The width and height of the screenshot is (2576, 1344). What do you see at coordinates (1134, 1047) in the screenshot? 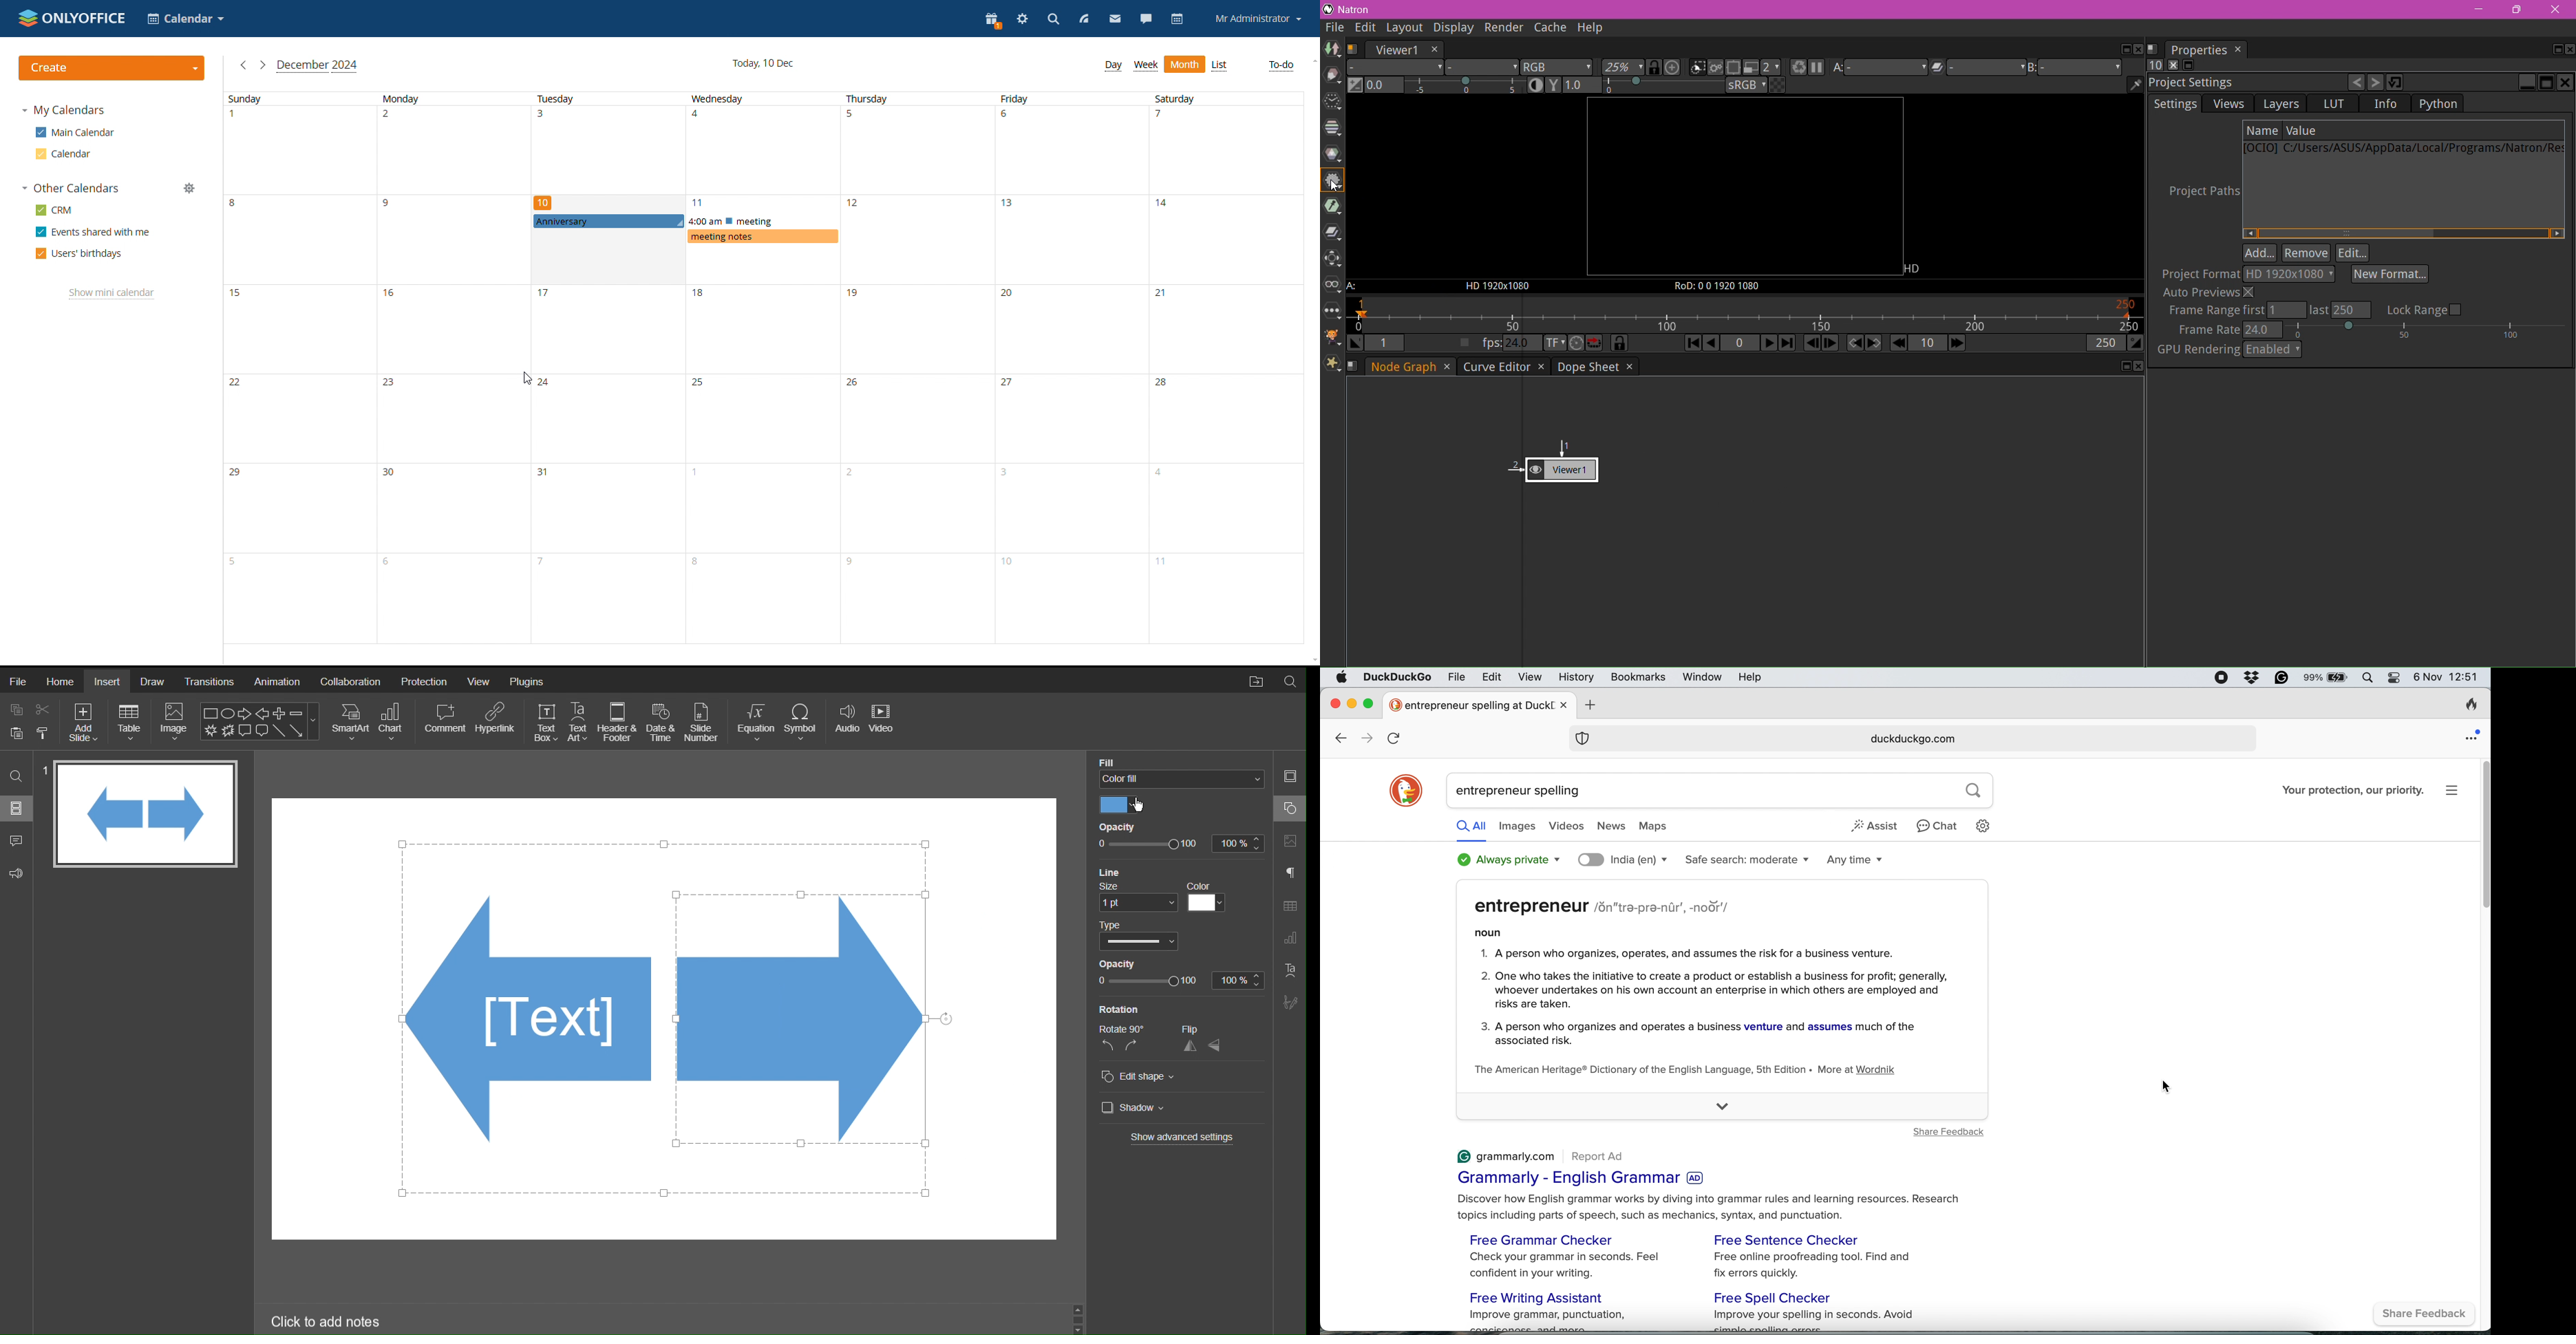
I see `rotate right 90` at bounding box center [1134, 1047].